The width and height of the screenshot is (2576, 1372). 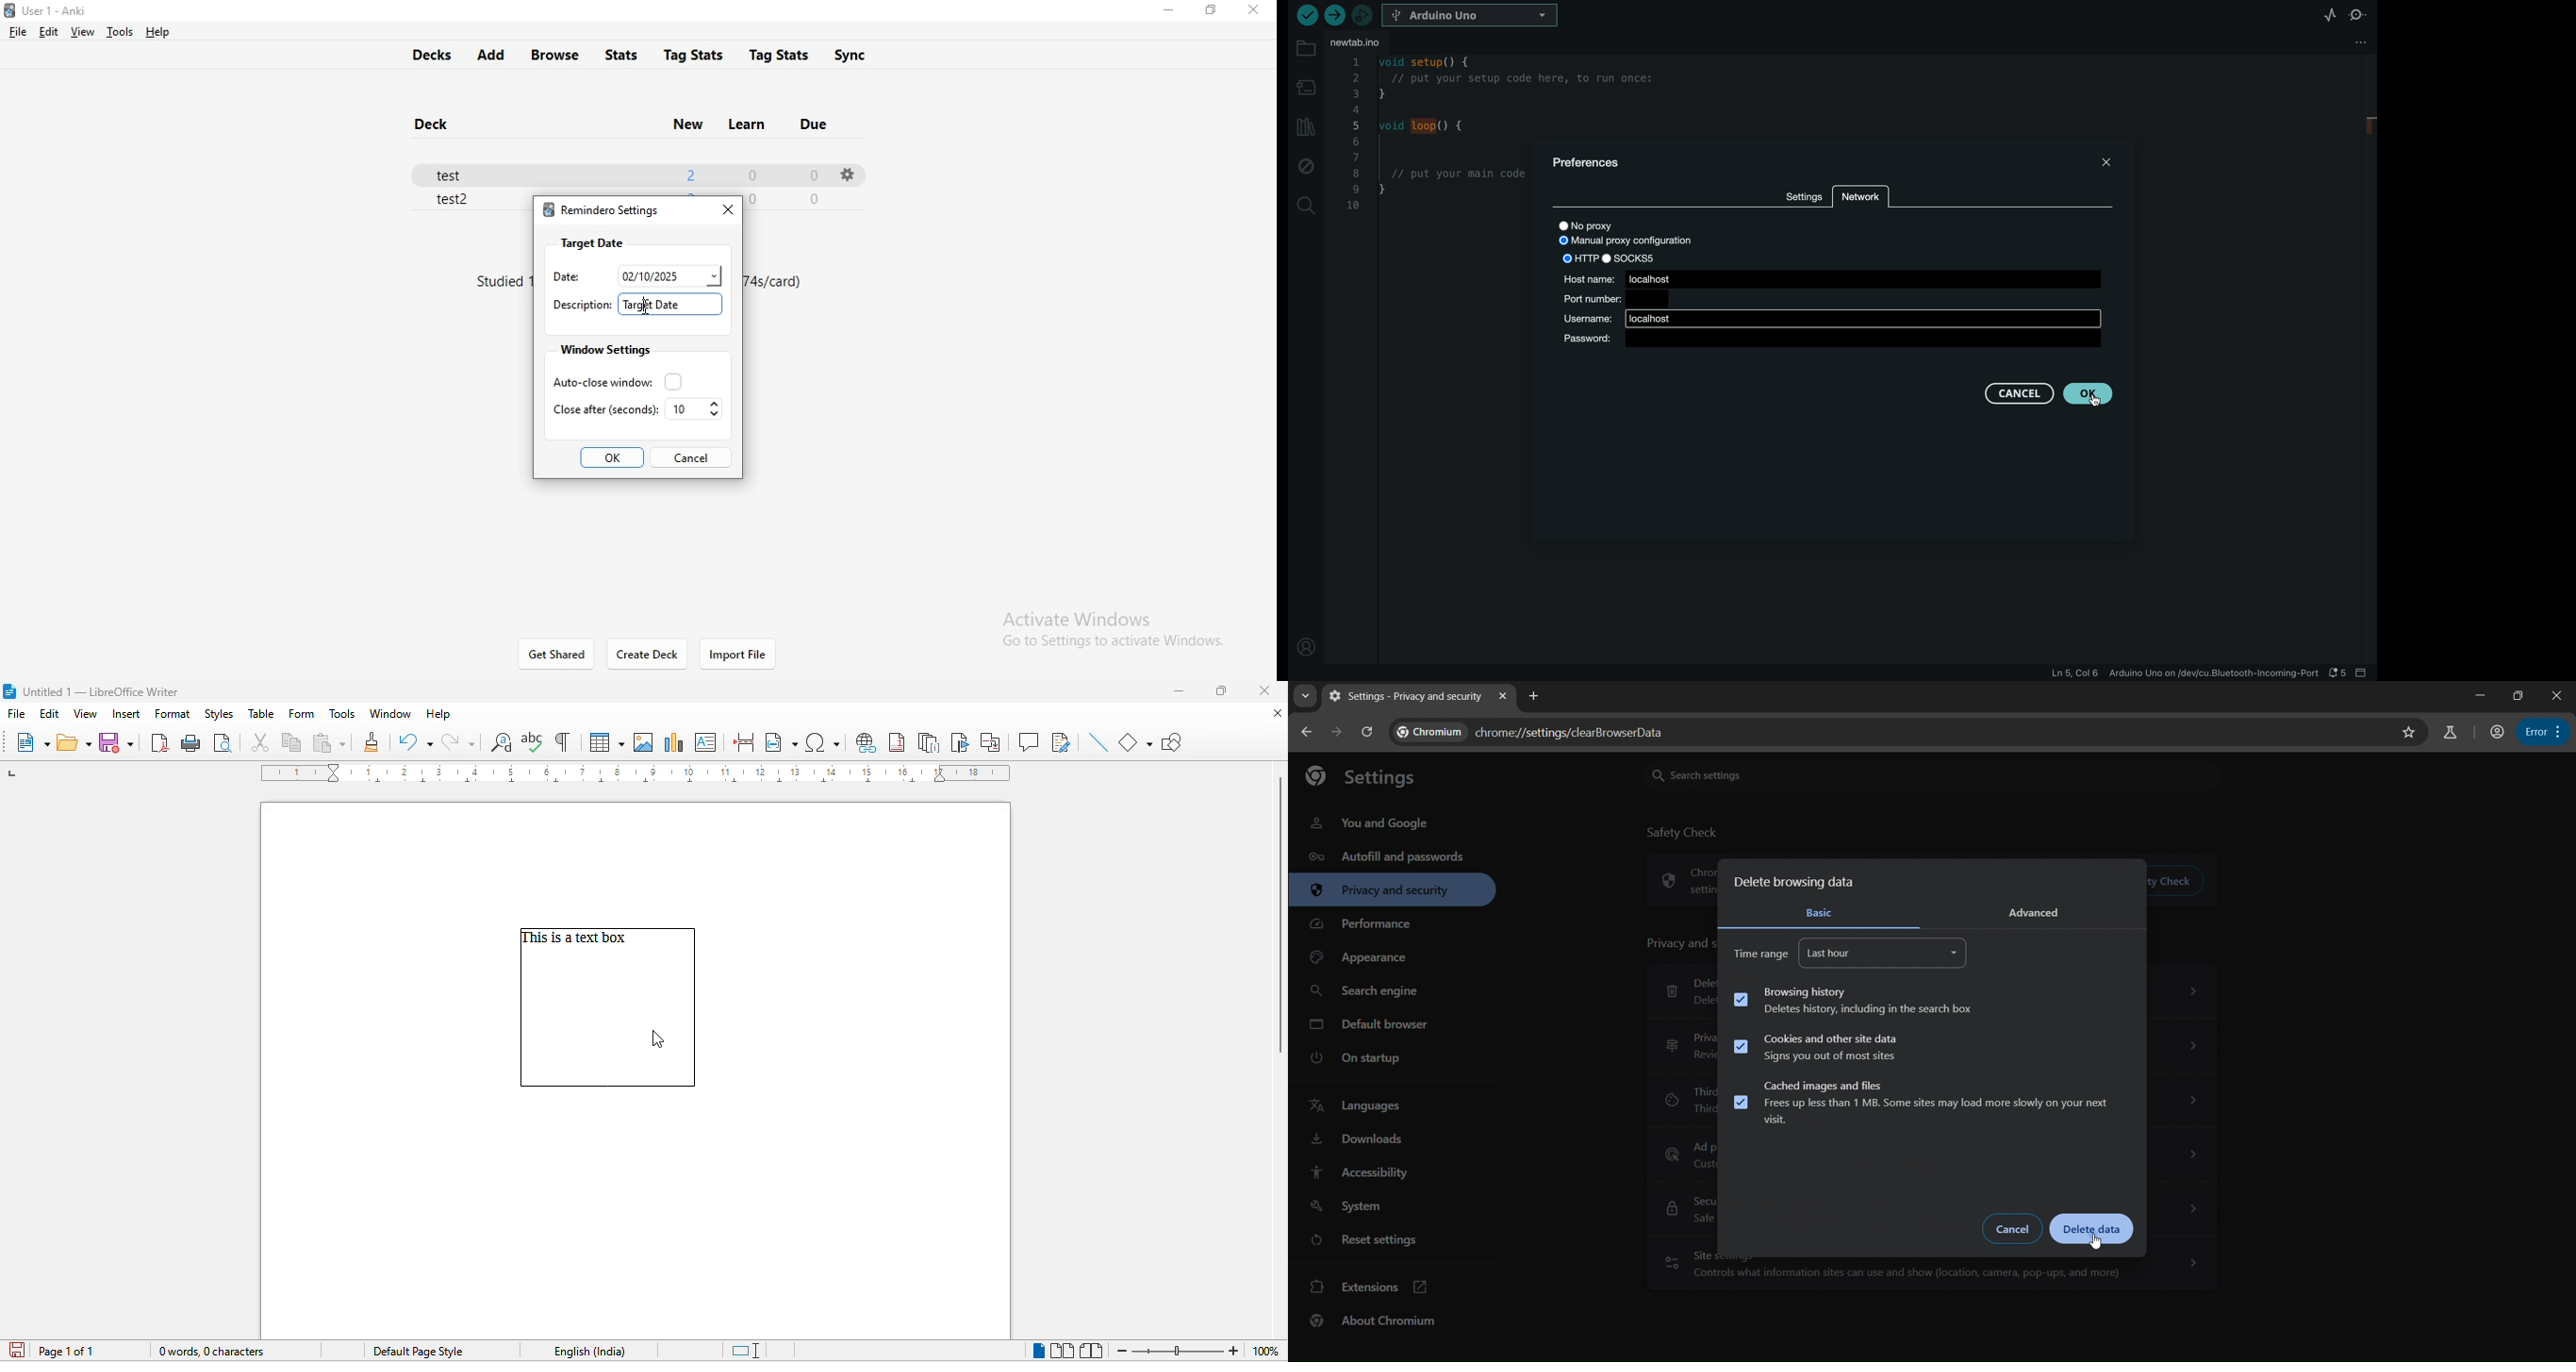 I want to click on view, so click(x=80, y=32).